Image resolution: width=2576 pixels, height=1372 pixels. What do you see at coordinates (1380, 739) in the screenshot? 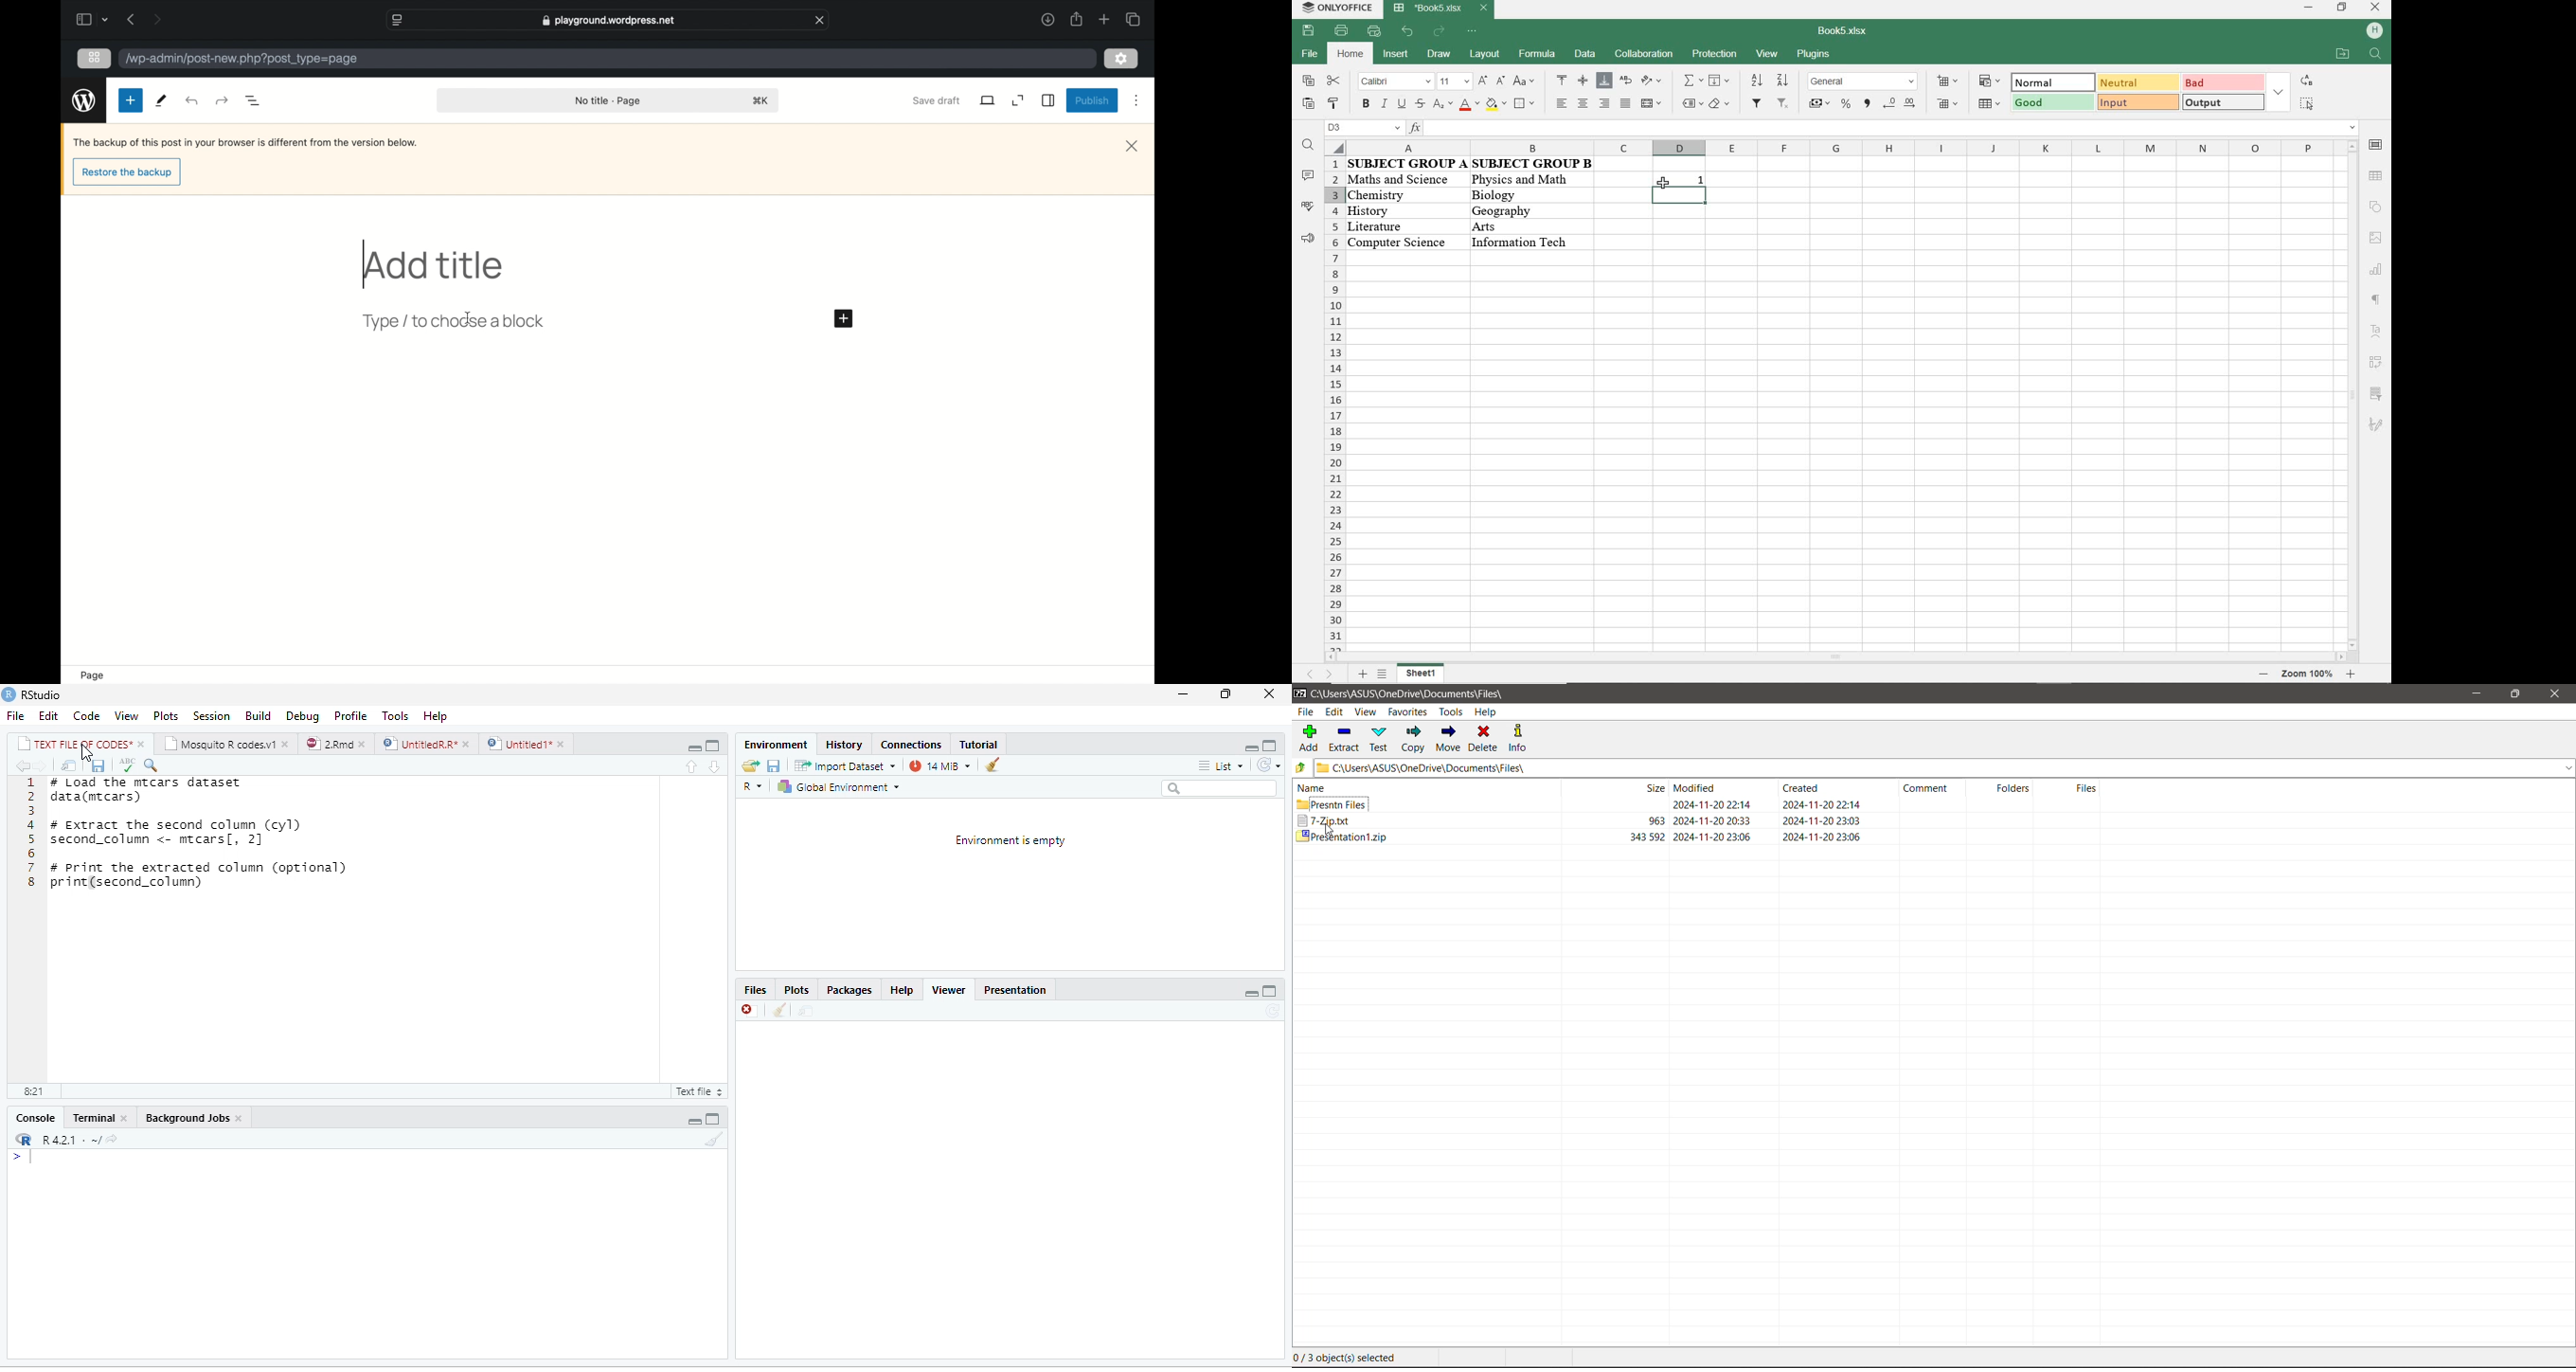
I see `Test` at bounding box center [1380, 739].